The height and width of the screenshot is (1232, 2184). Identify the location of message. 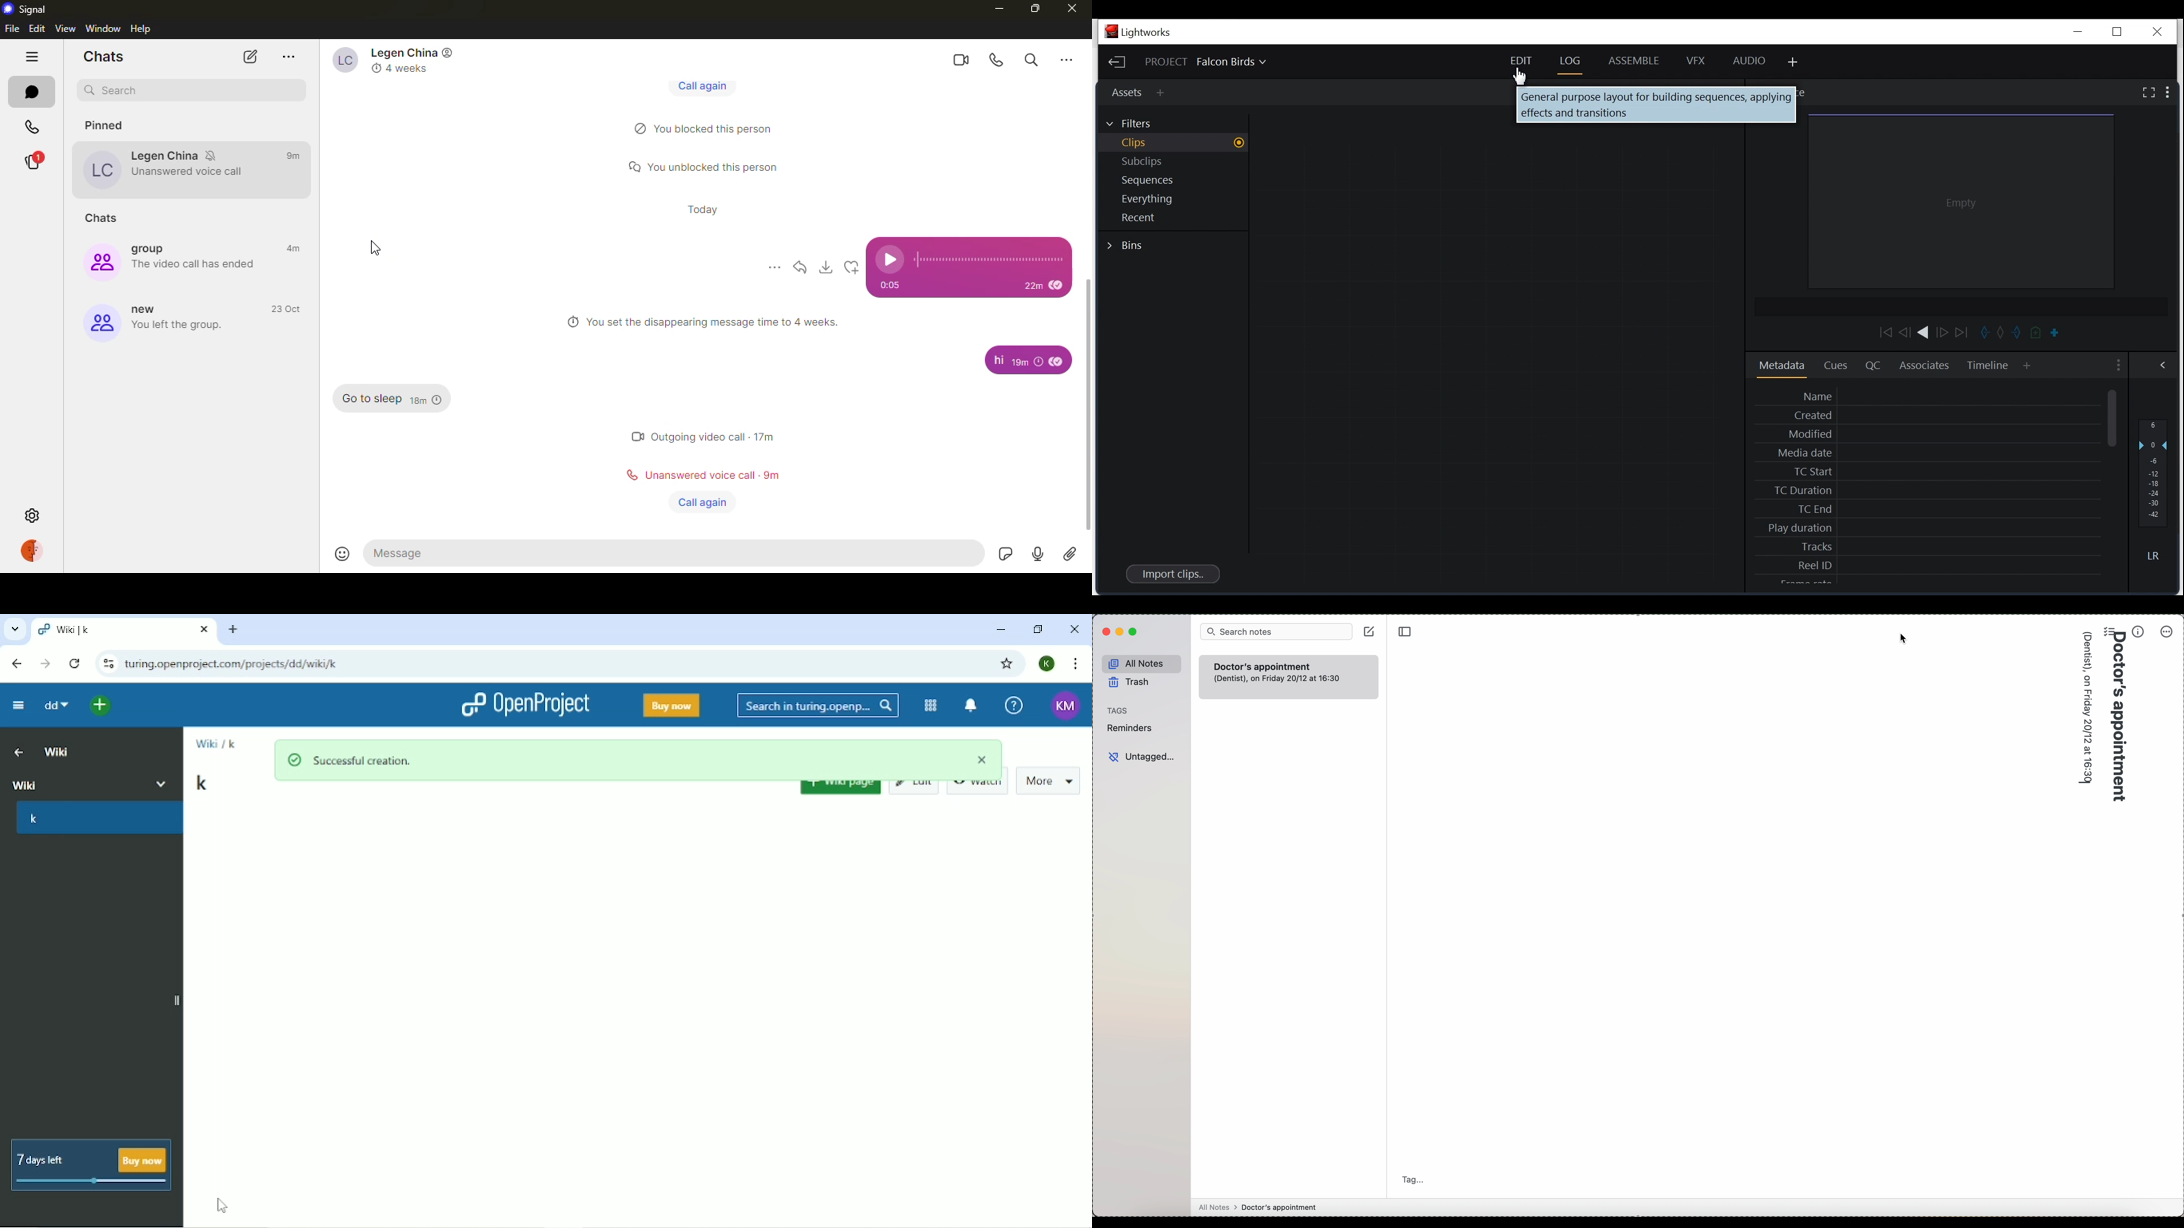
(994, 361).